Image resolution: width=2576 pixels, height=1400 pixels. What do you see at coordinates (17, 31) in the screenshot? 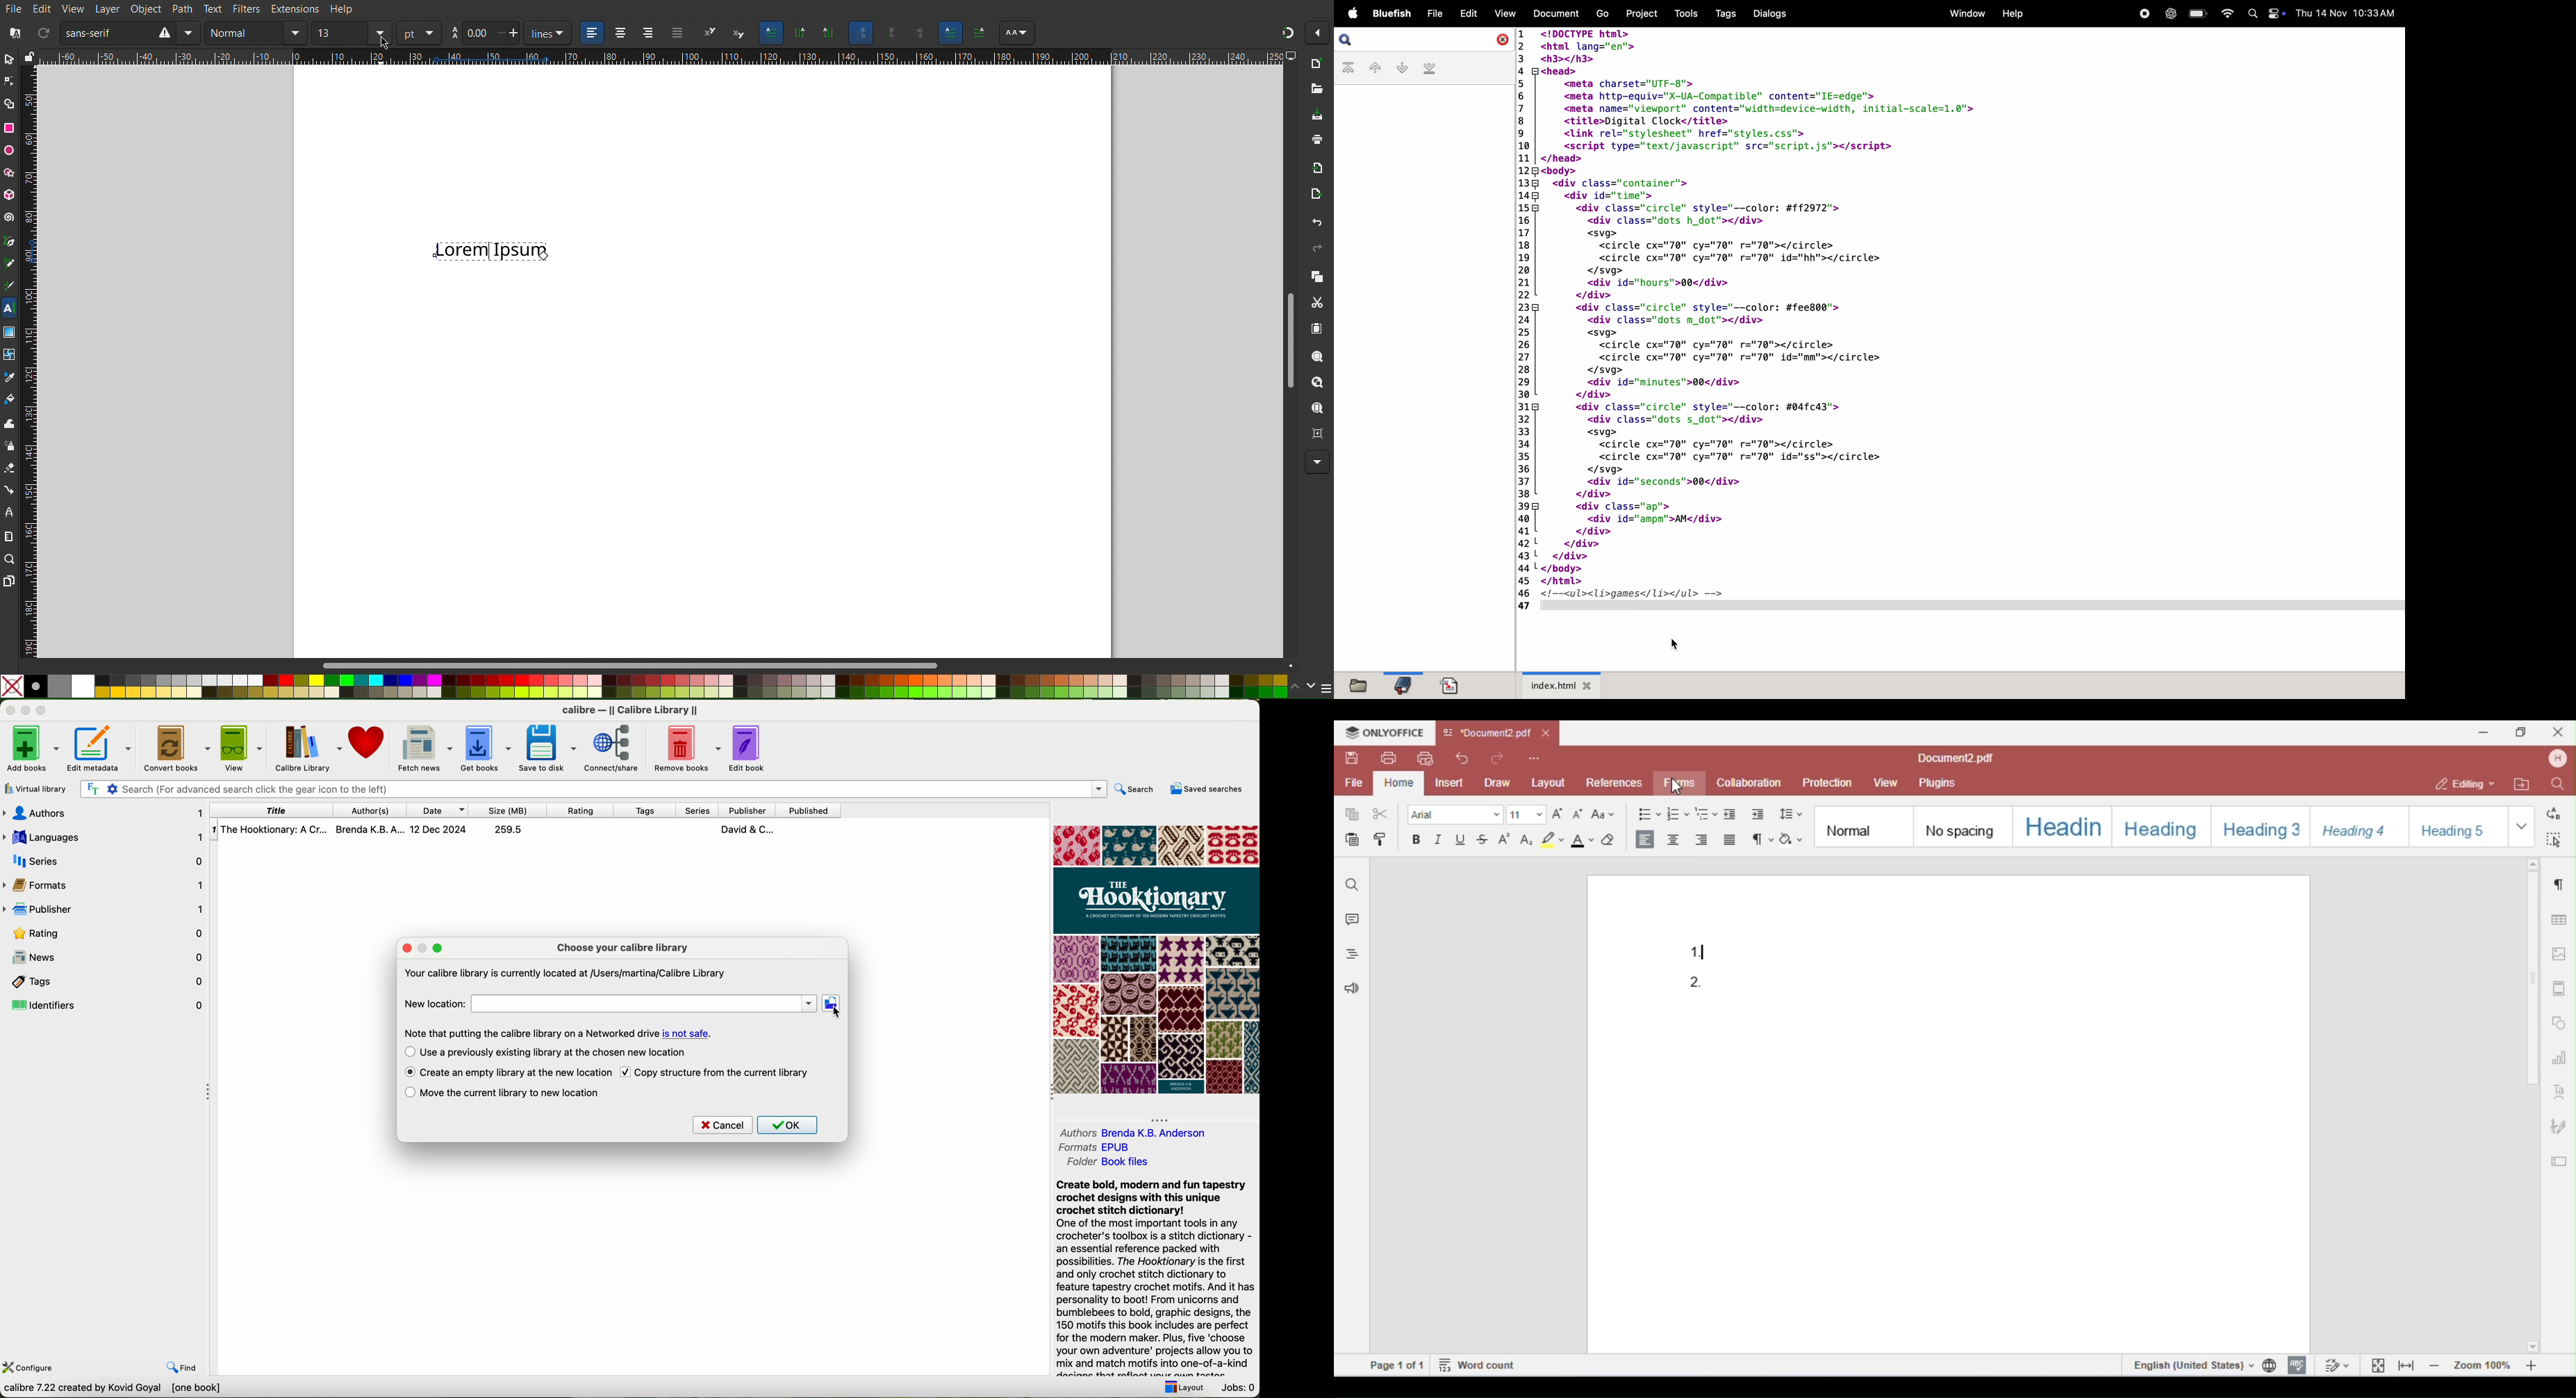
I see `font file` at bounding box center [17, 31].